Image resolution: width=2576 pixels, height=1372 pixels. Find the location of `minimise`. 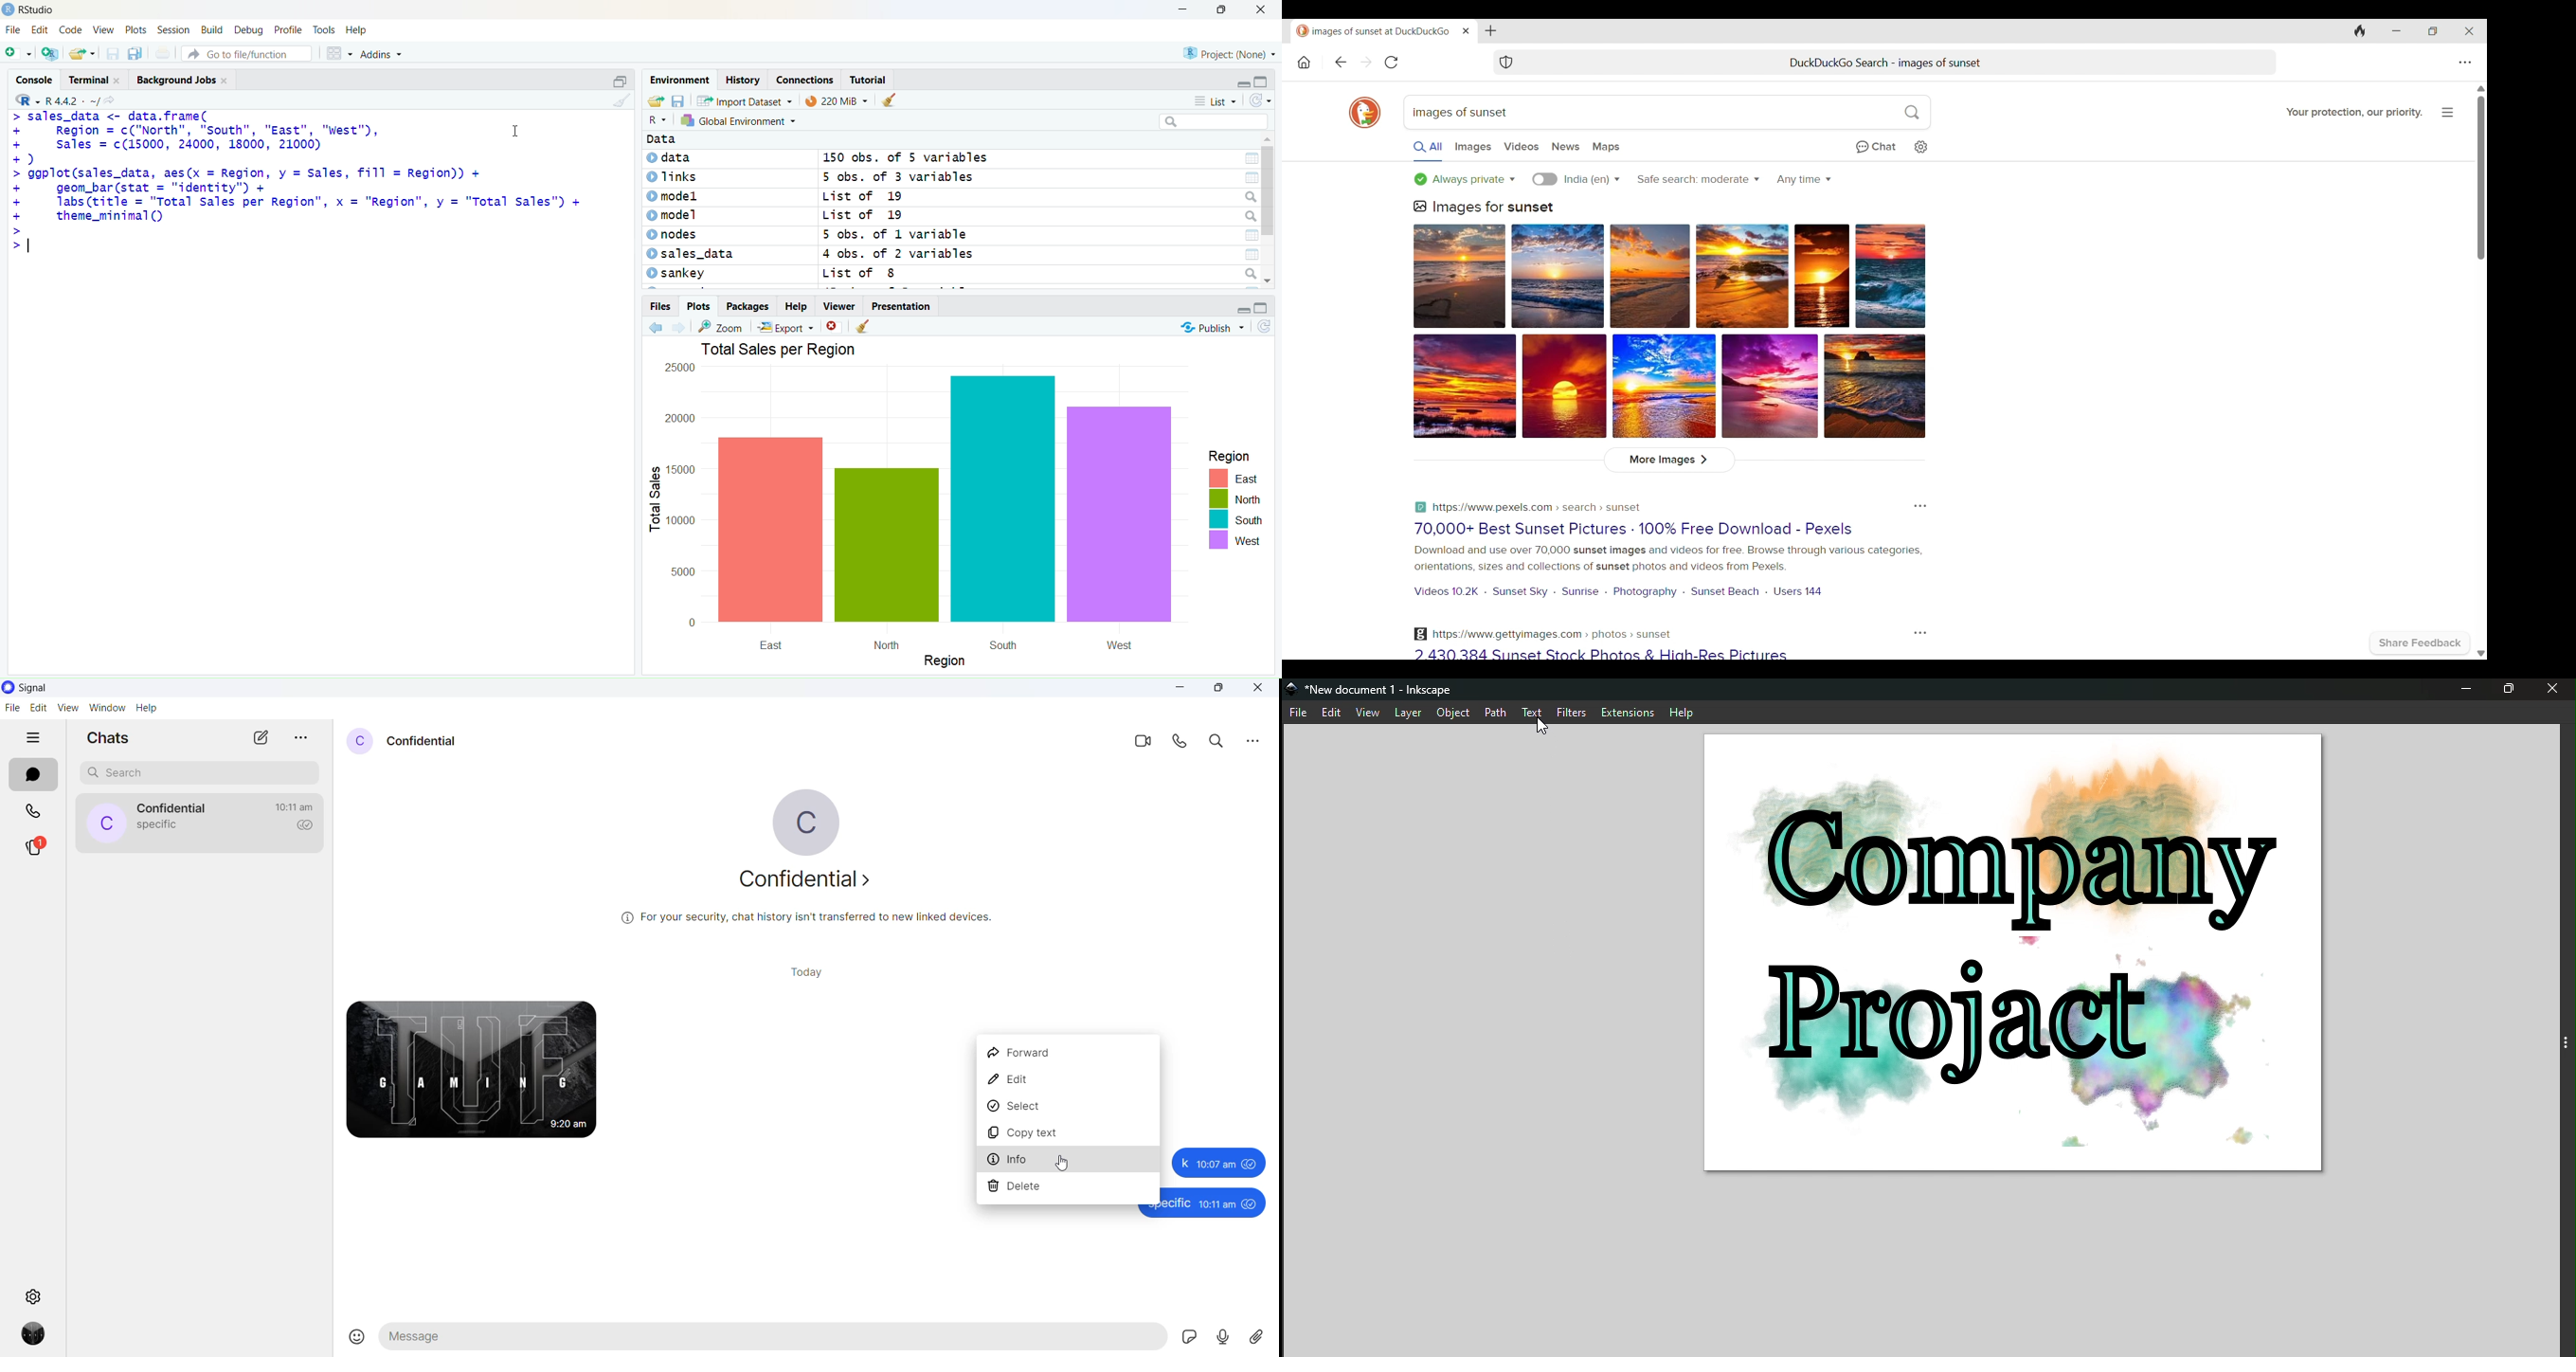

minimise is located at coordinates (1241, 309).